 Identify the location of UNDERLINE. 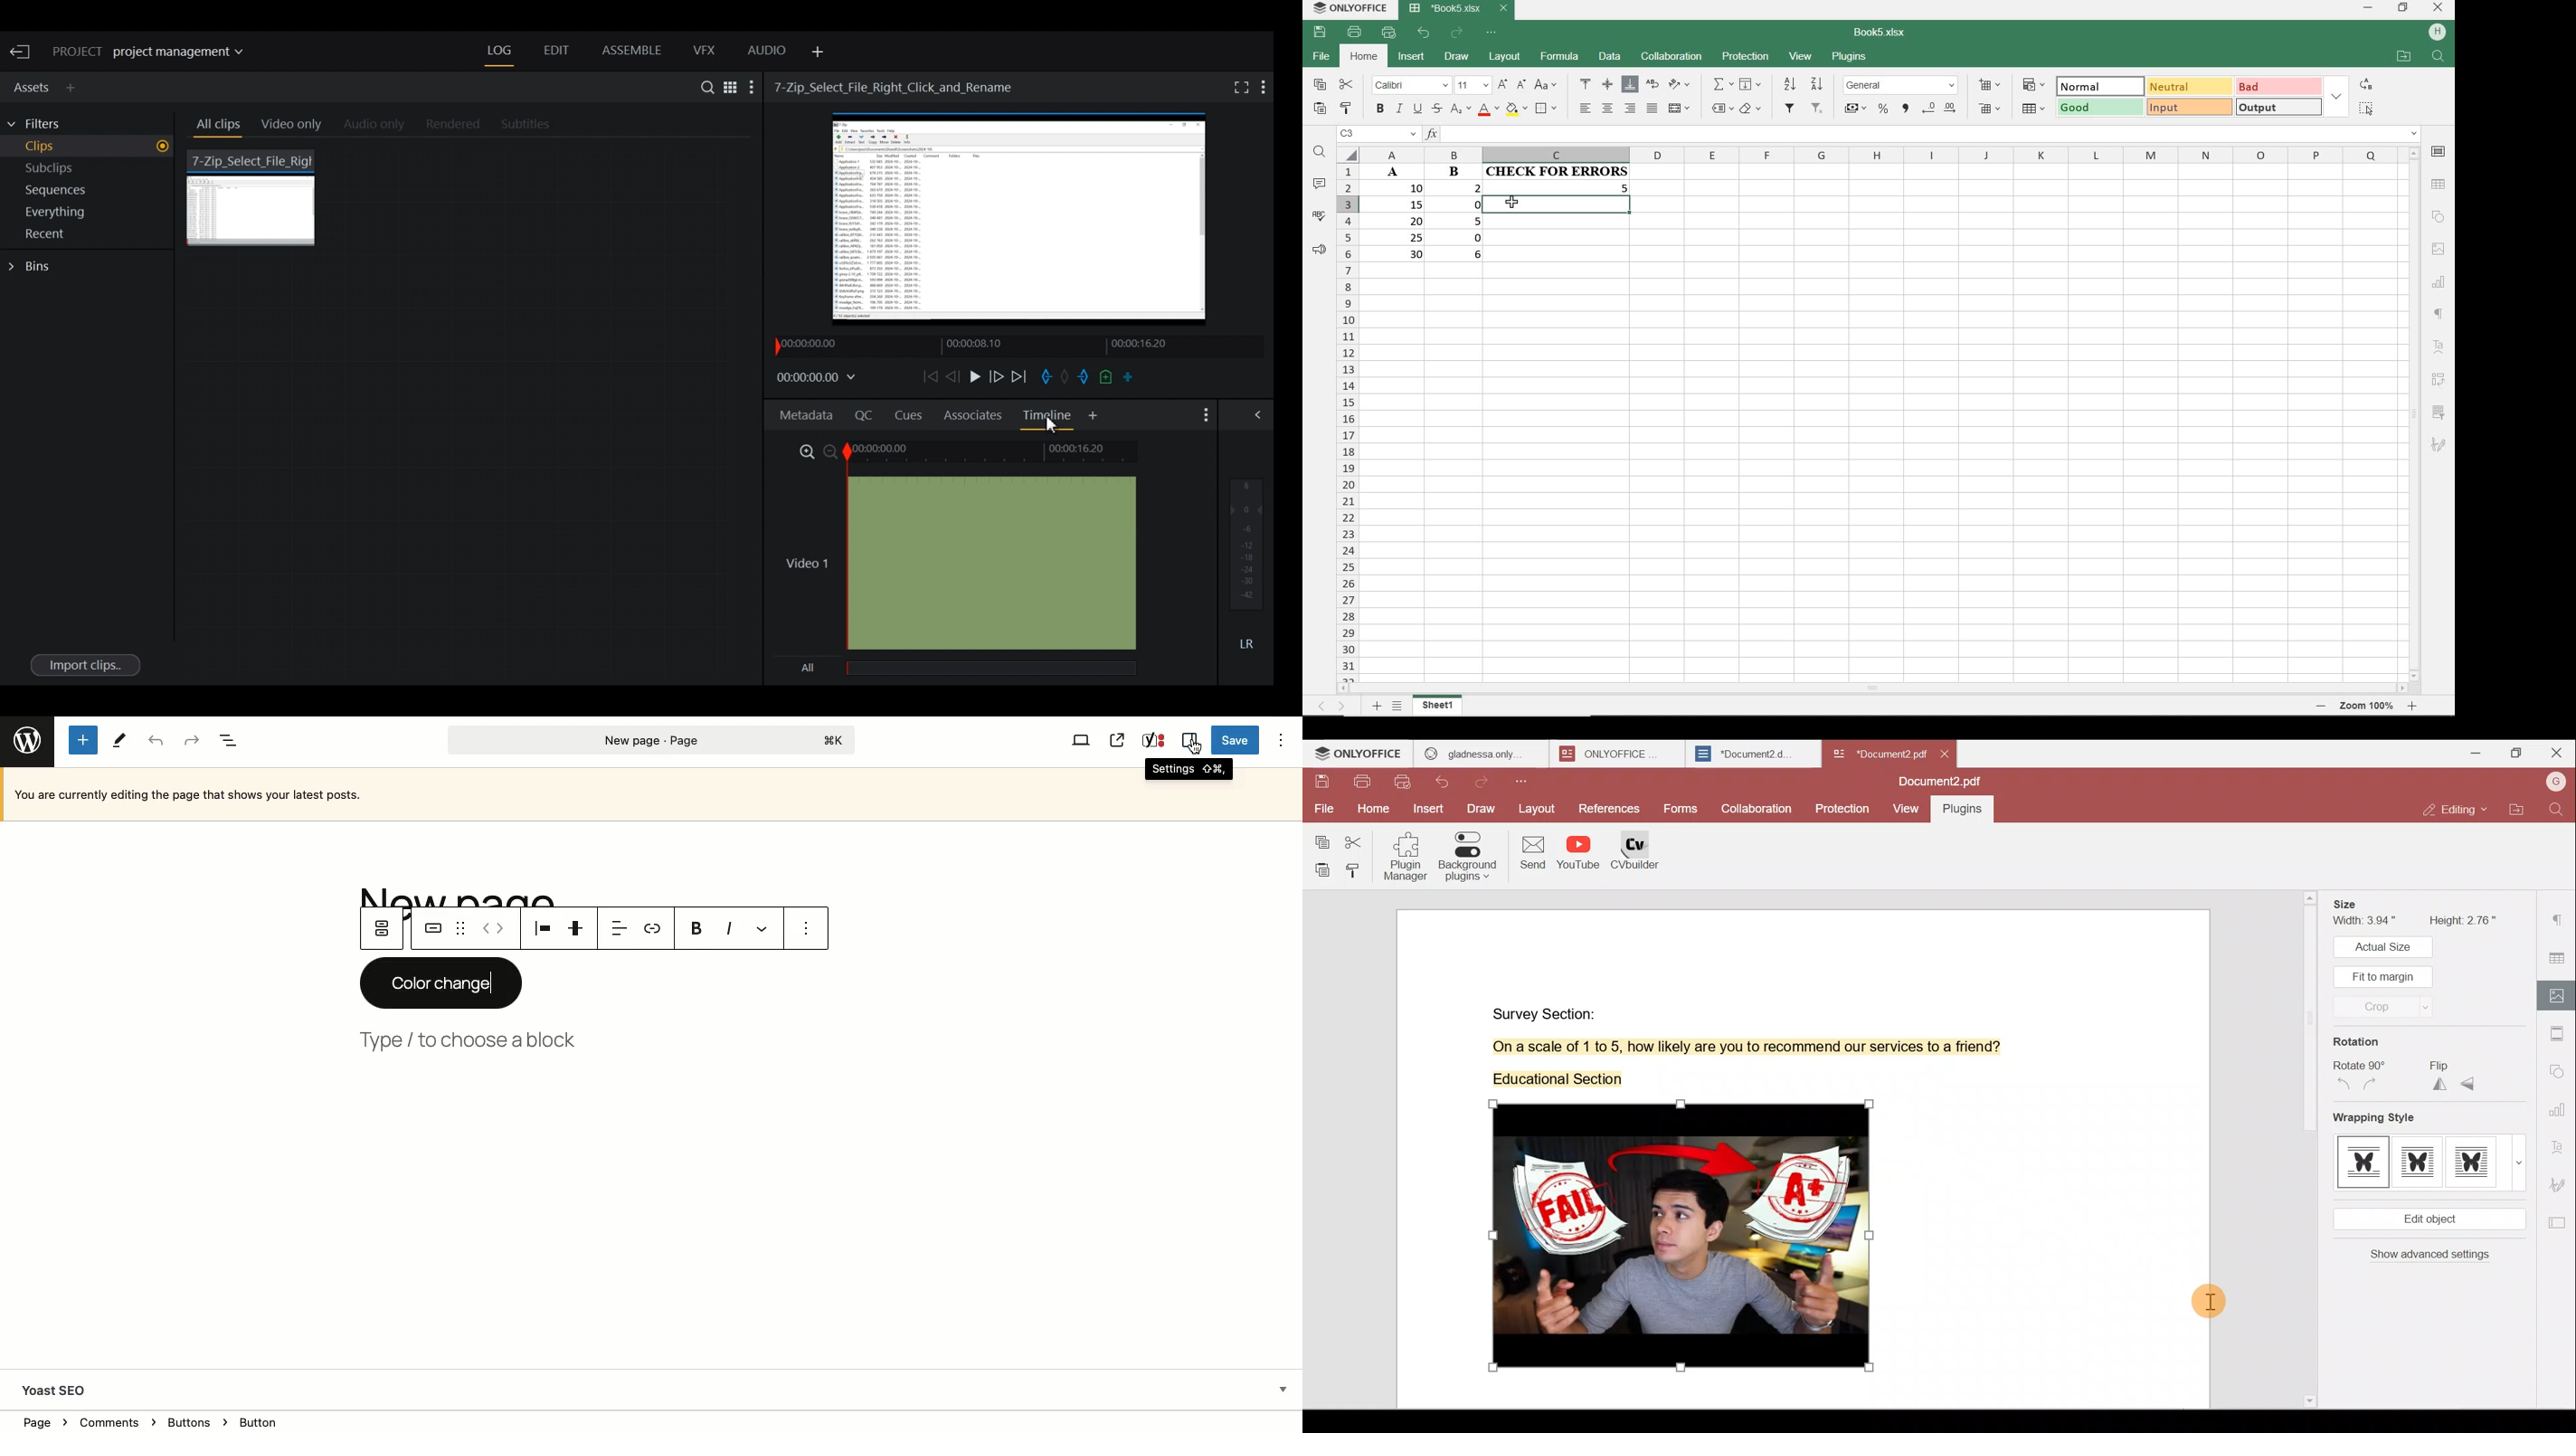
(1417, 109).